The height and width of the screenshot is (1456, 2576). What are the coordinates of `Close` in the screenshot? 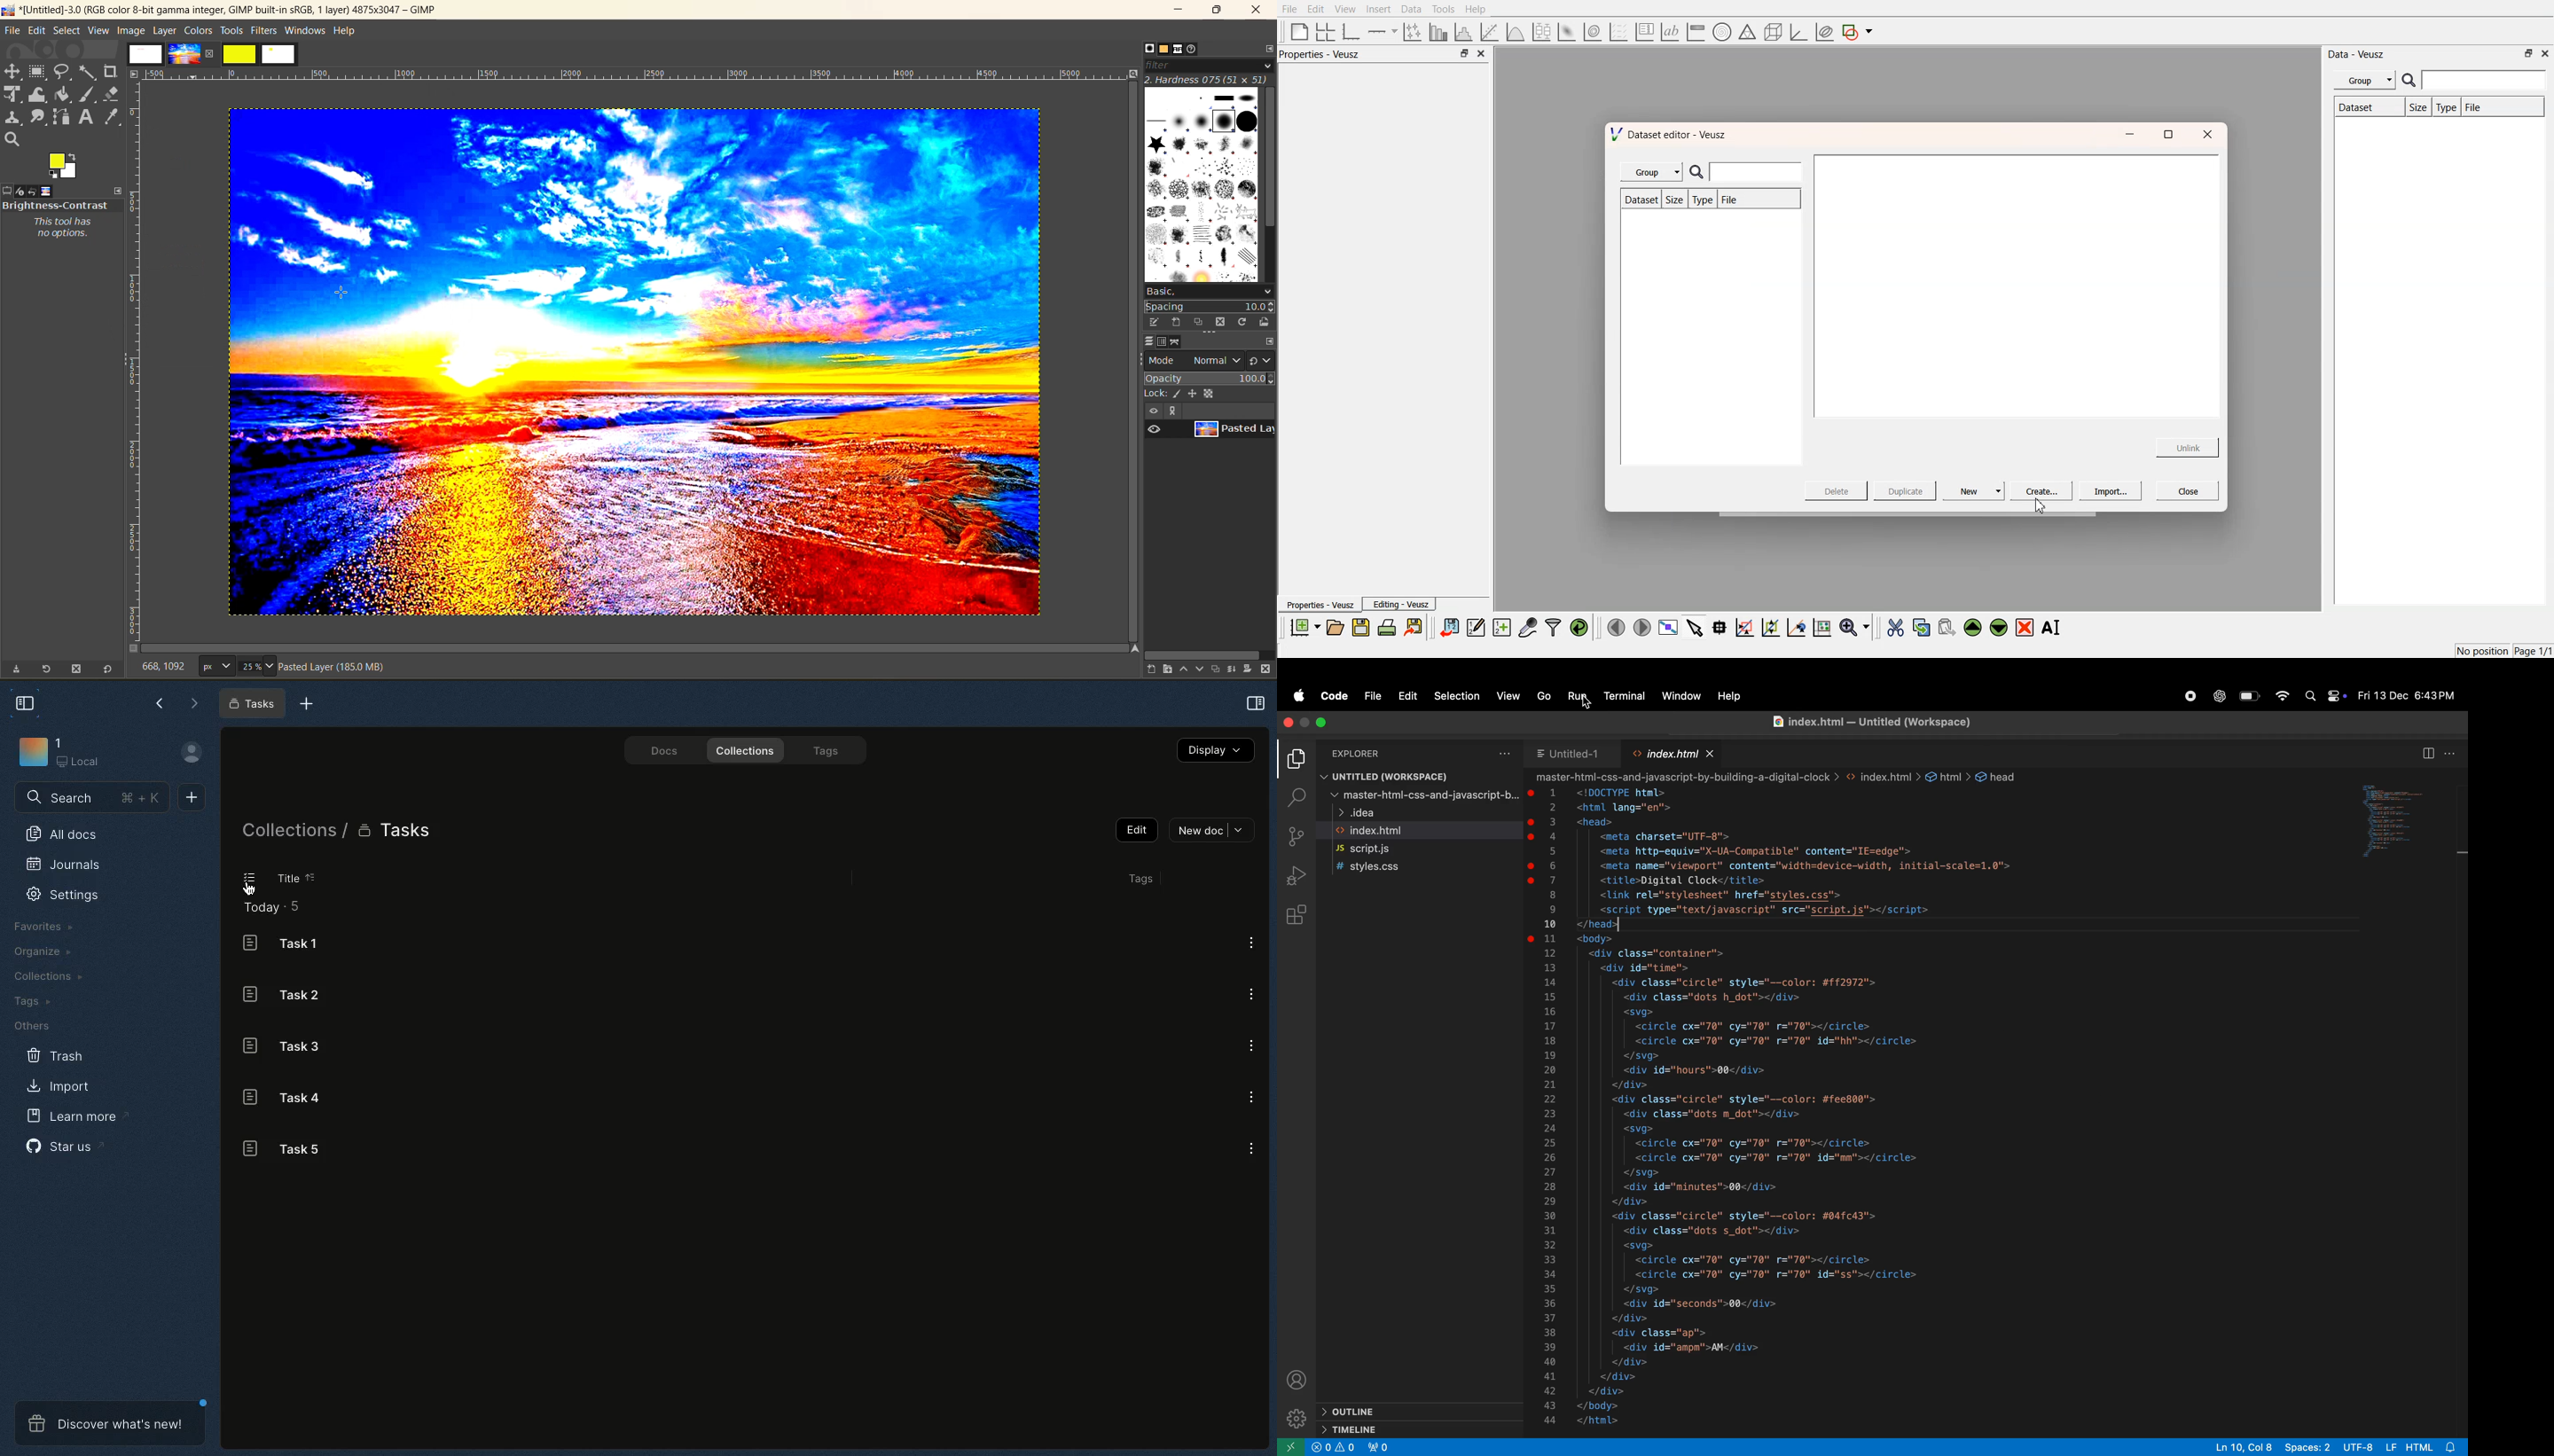 It's located at (2188, 490).